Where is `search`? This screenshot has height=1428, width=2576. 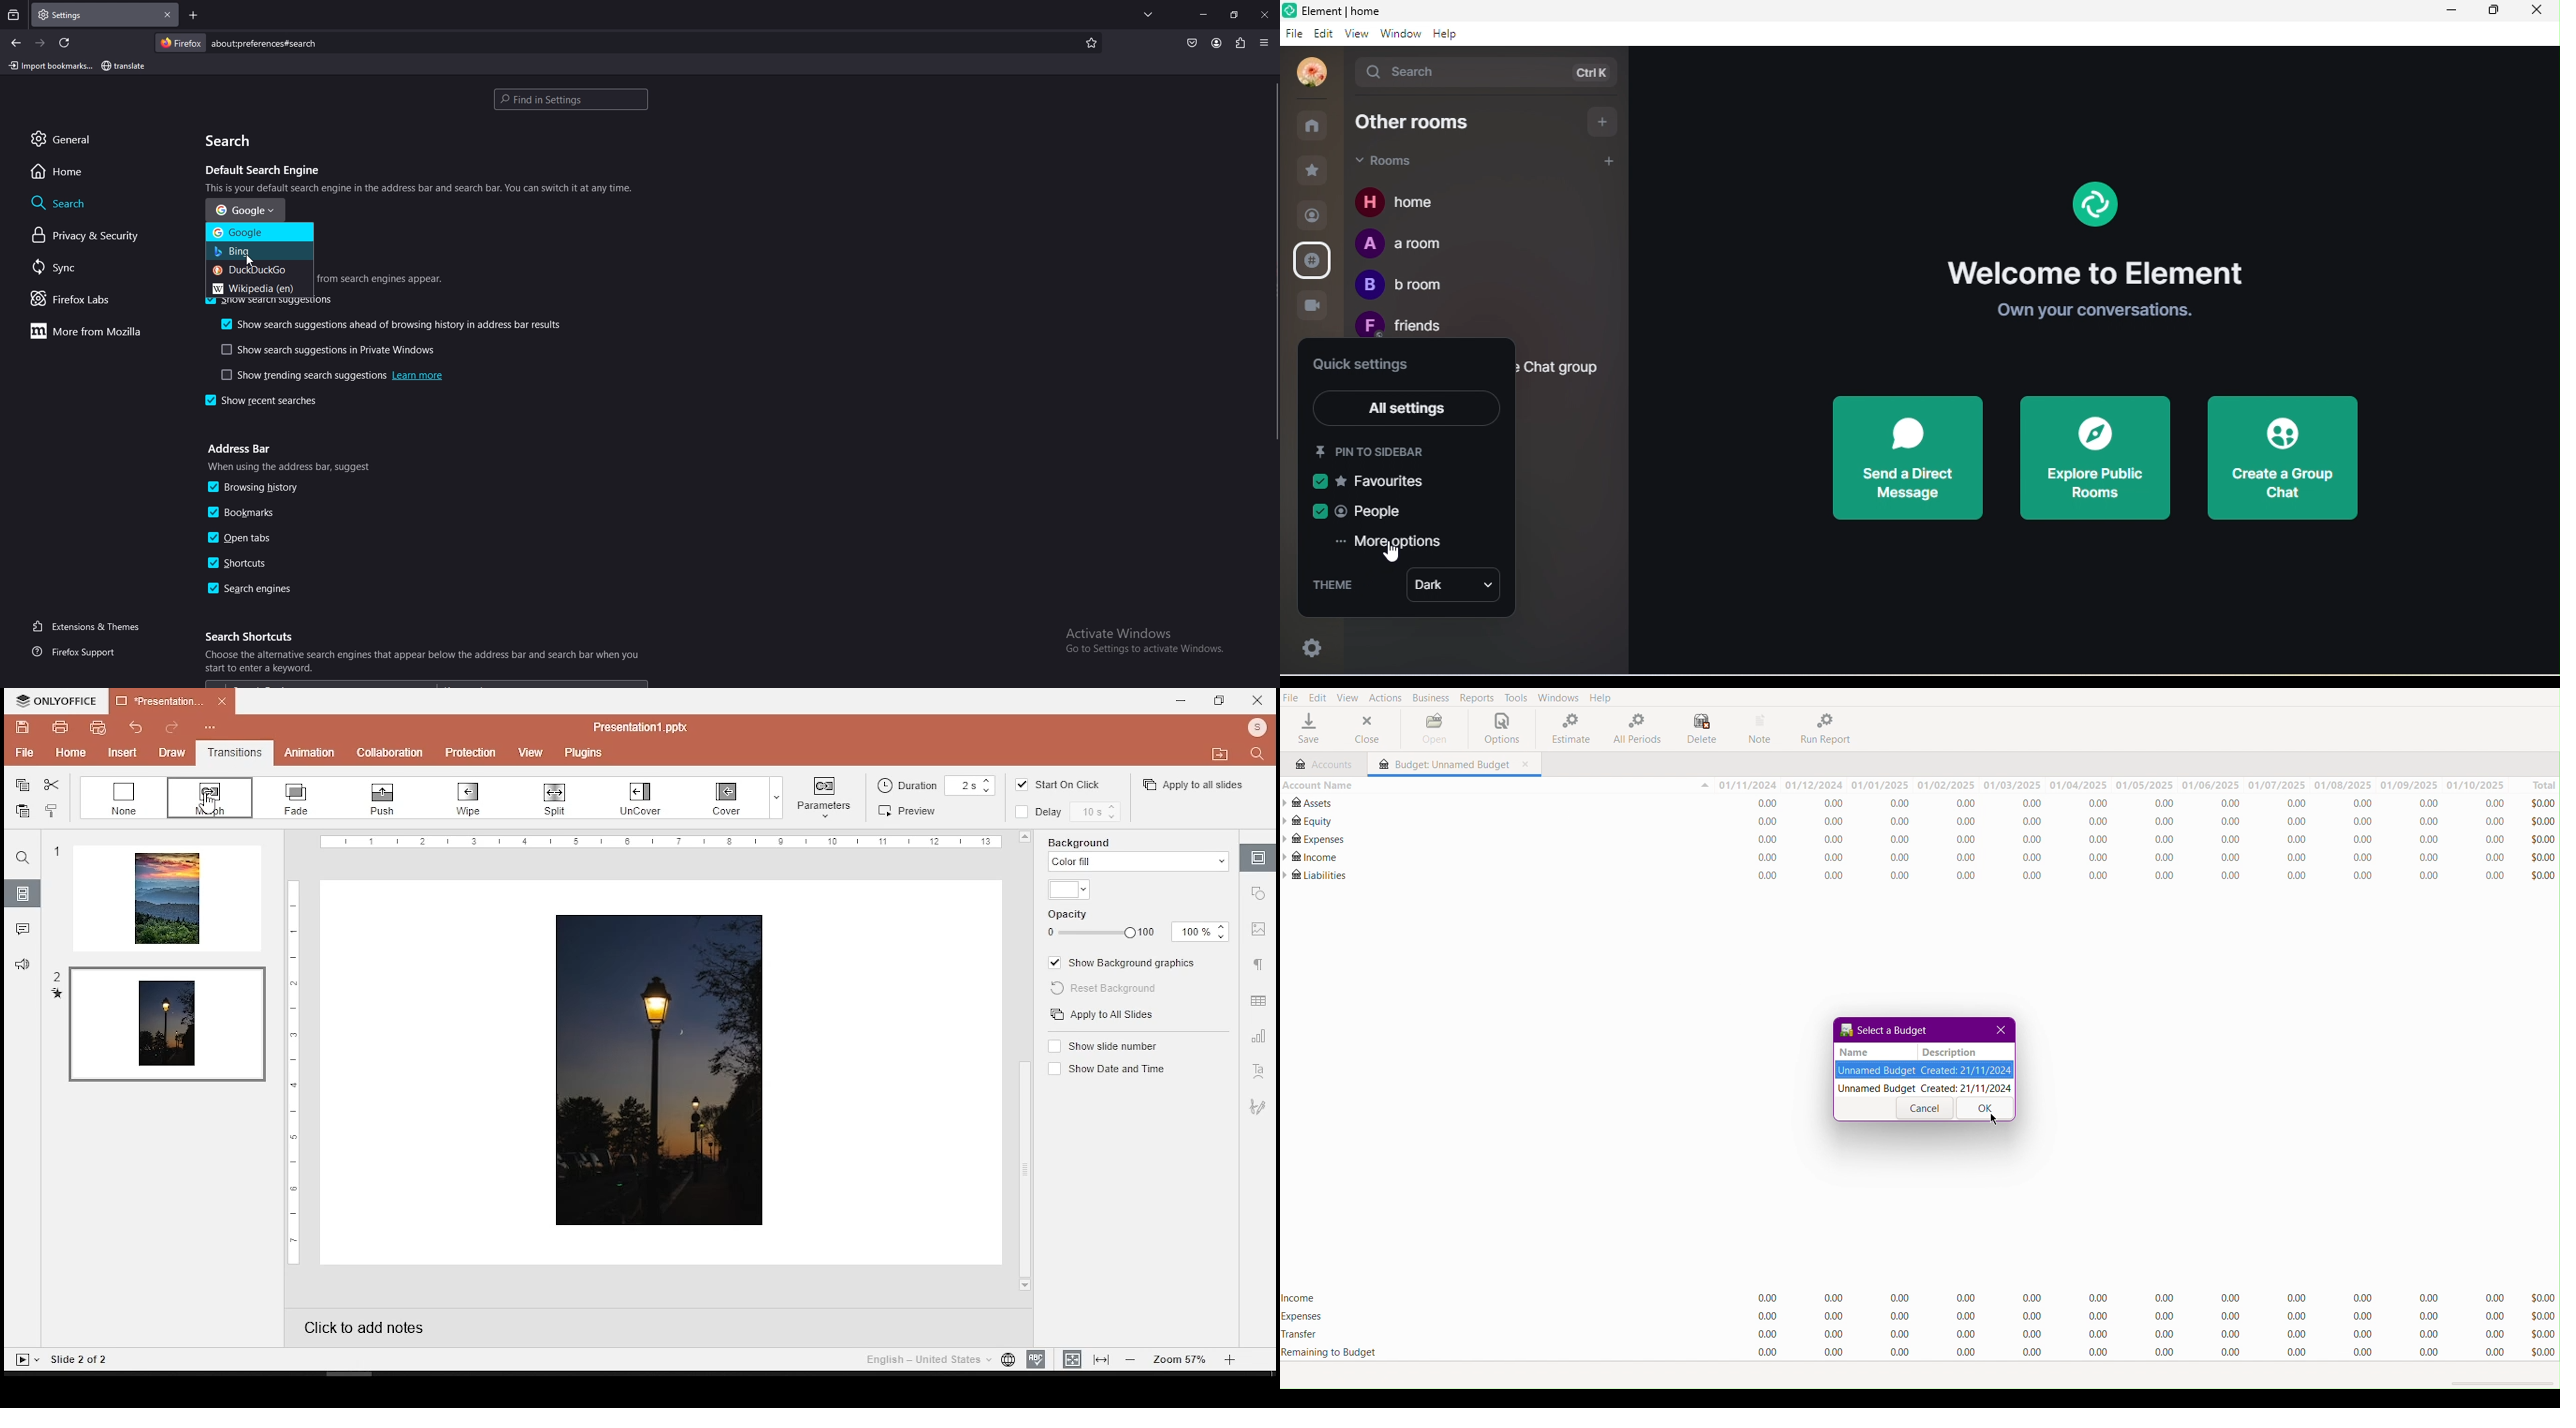 search is located at coordinates (1260, 757).